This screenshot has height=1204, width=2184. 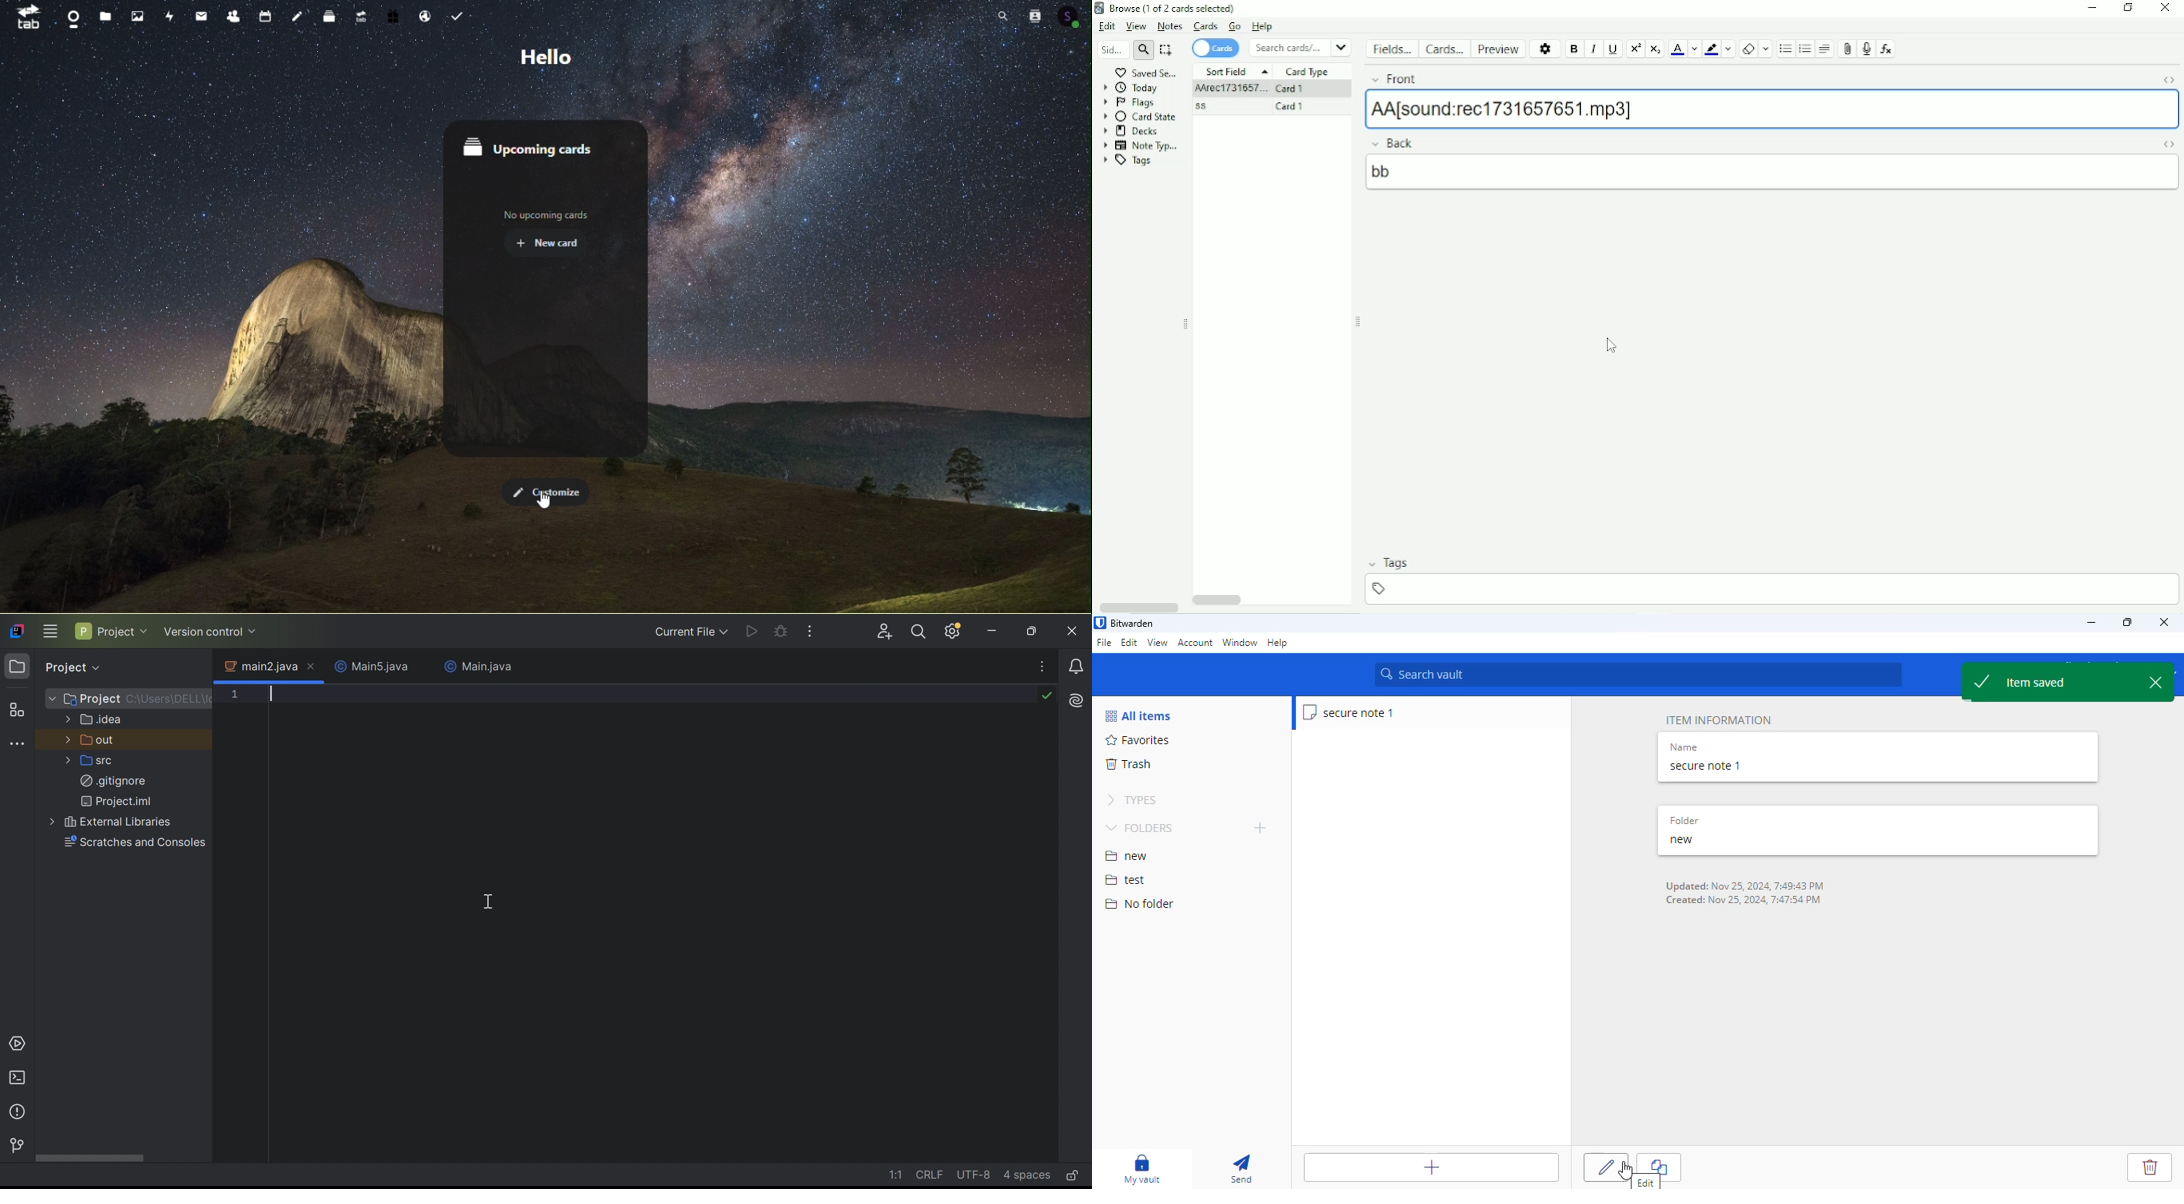 What do you see at coordinates (1169, 8) in the screenshot?
I see `Browse (1 of 2 cards selected)` at bounding box center [1169, 8].